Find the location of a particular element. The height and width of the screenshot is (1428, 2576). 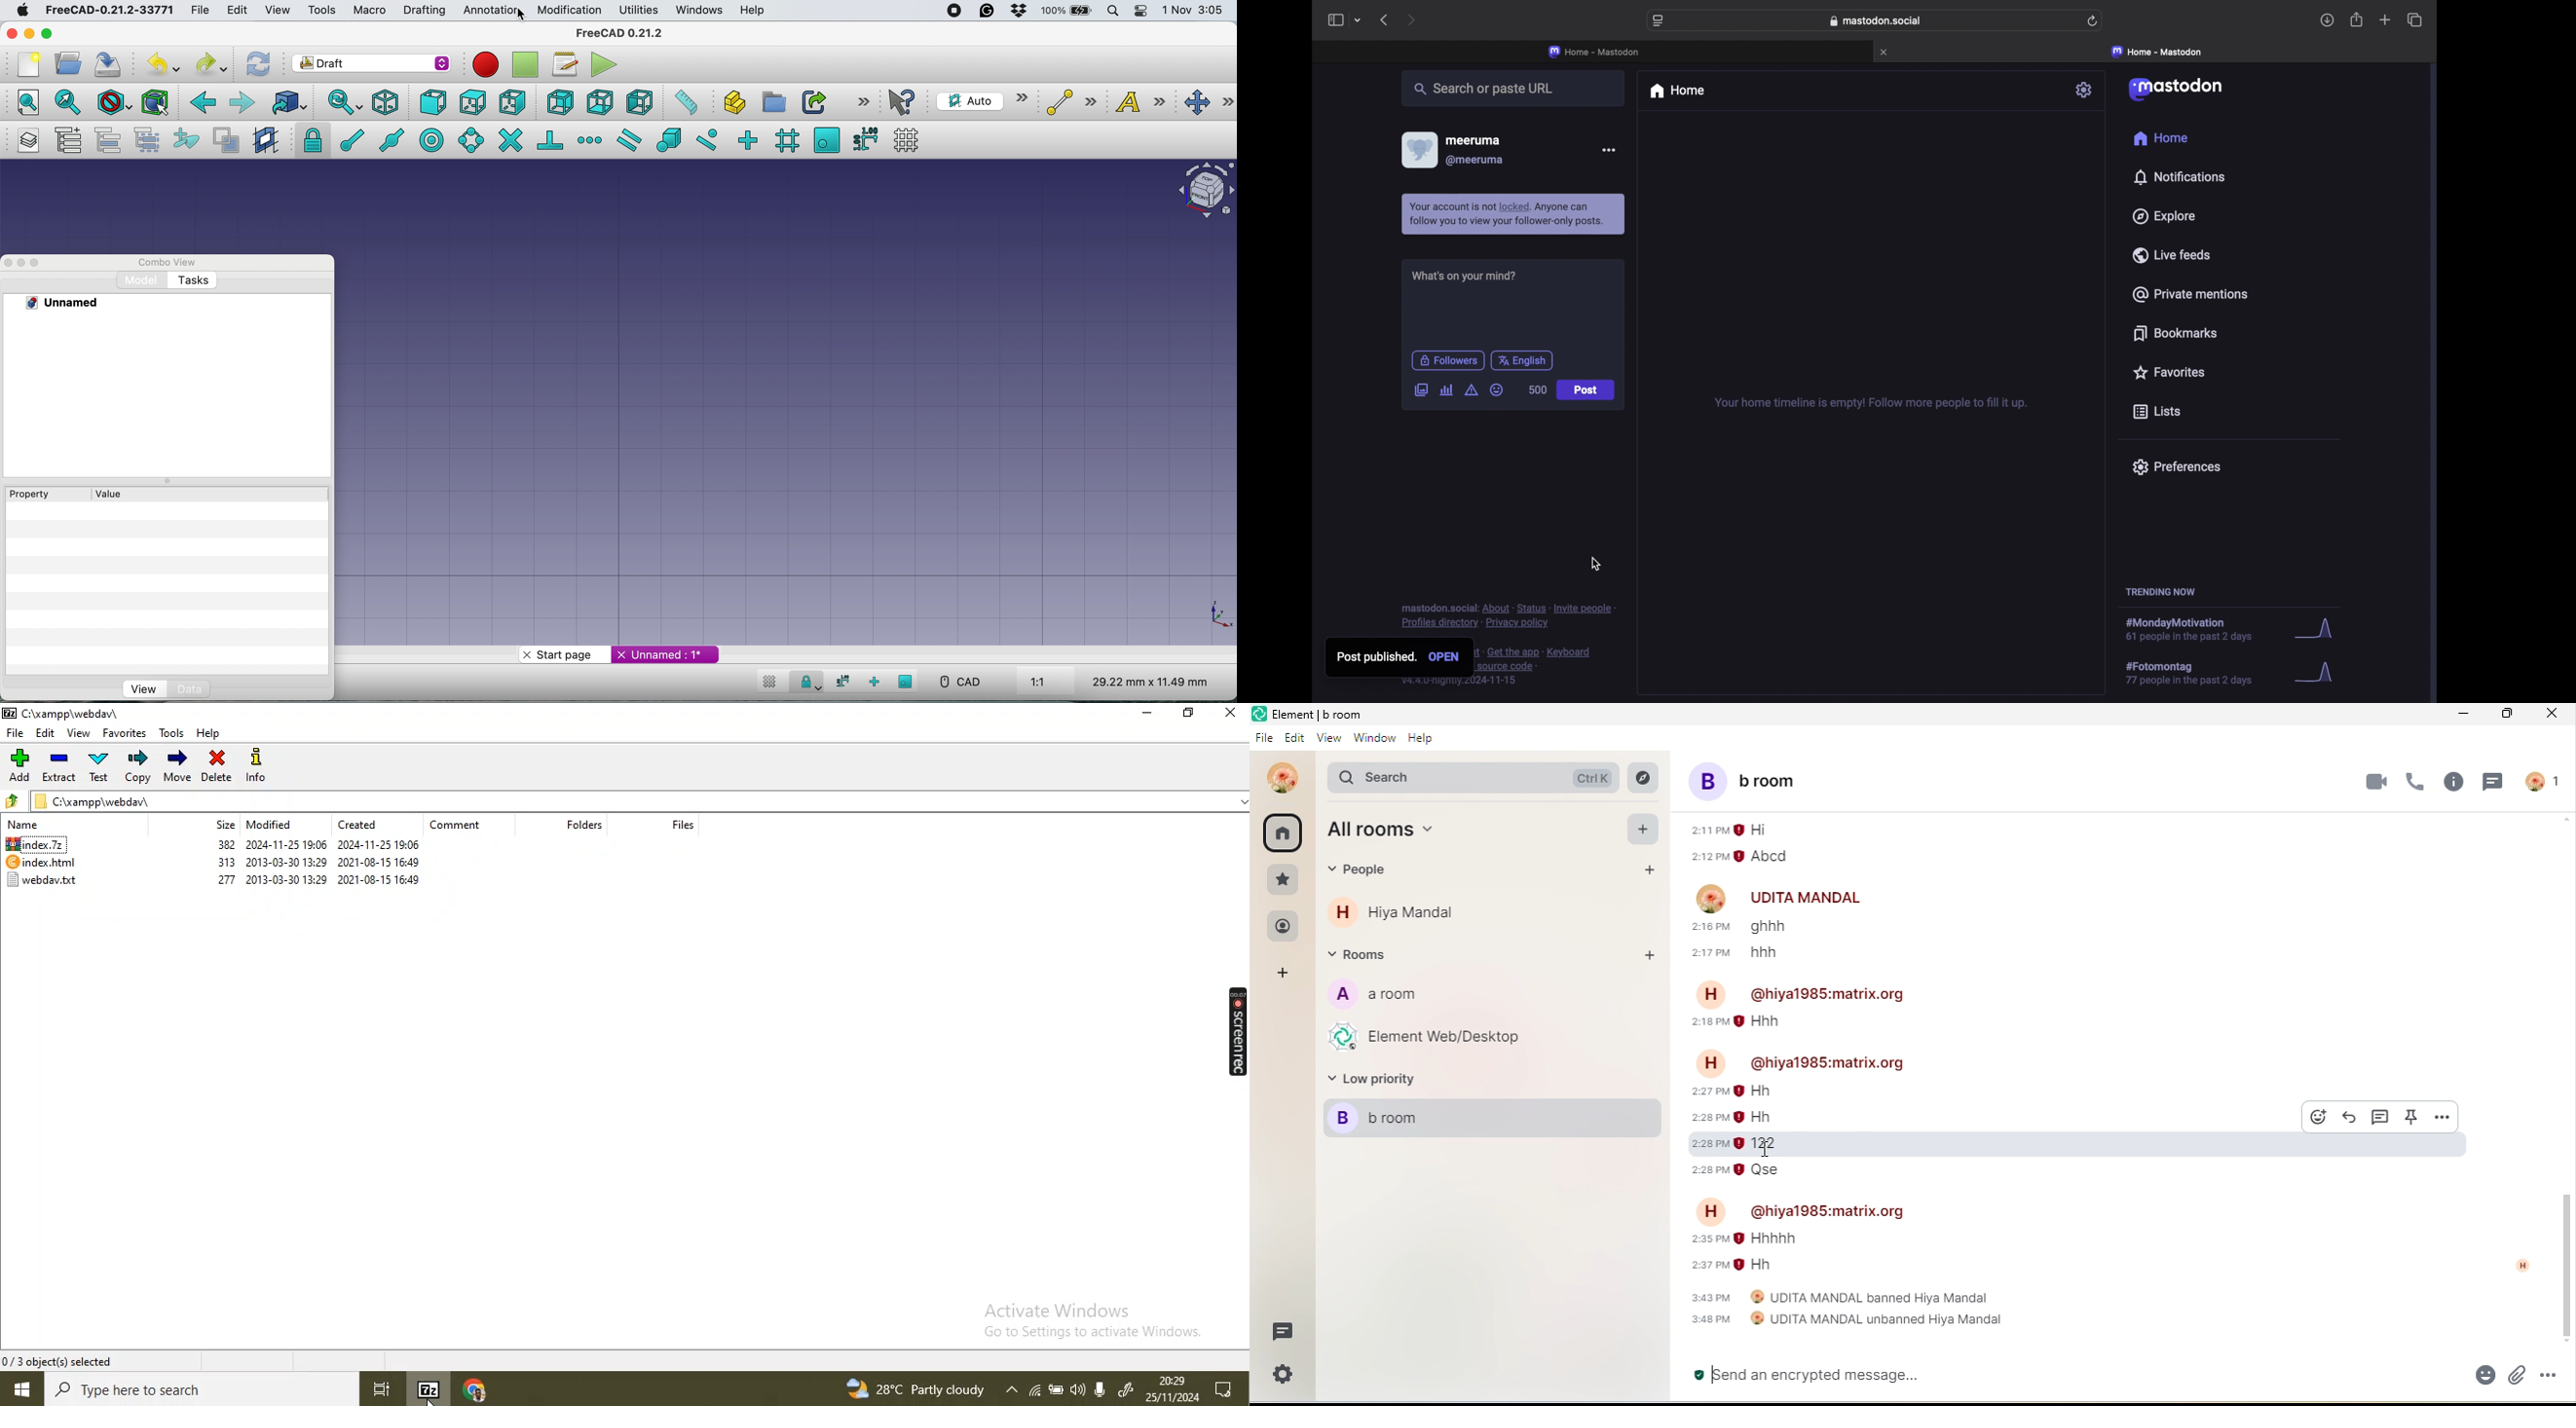

widows ink workspace is located at coordinates (1127, 1391).